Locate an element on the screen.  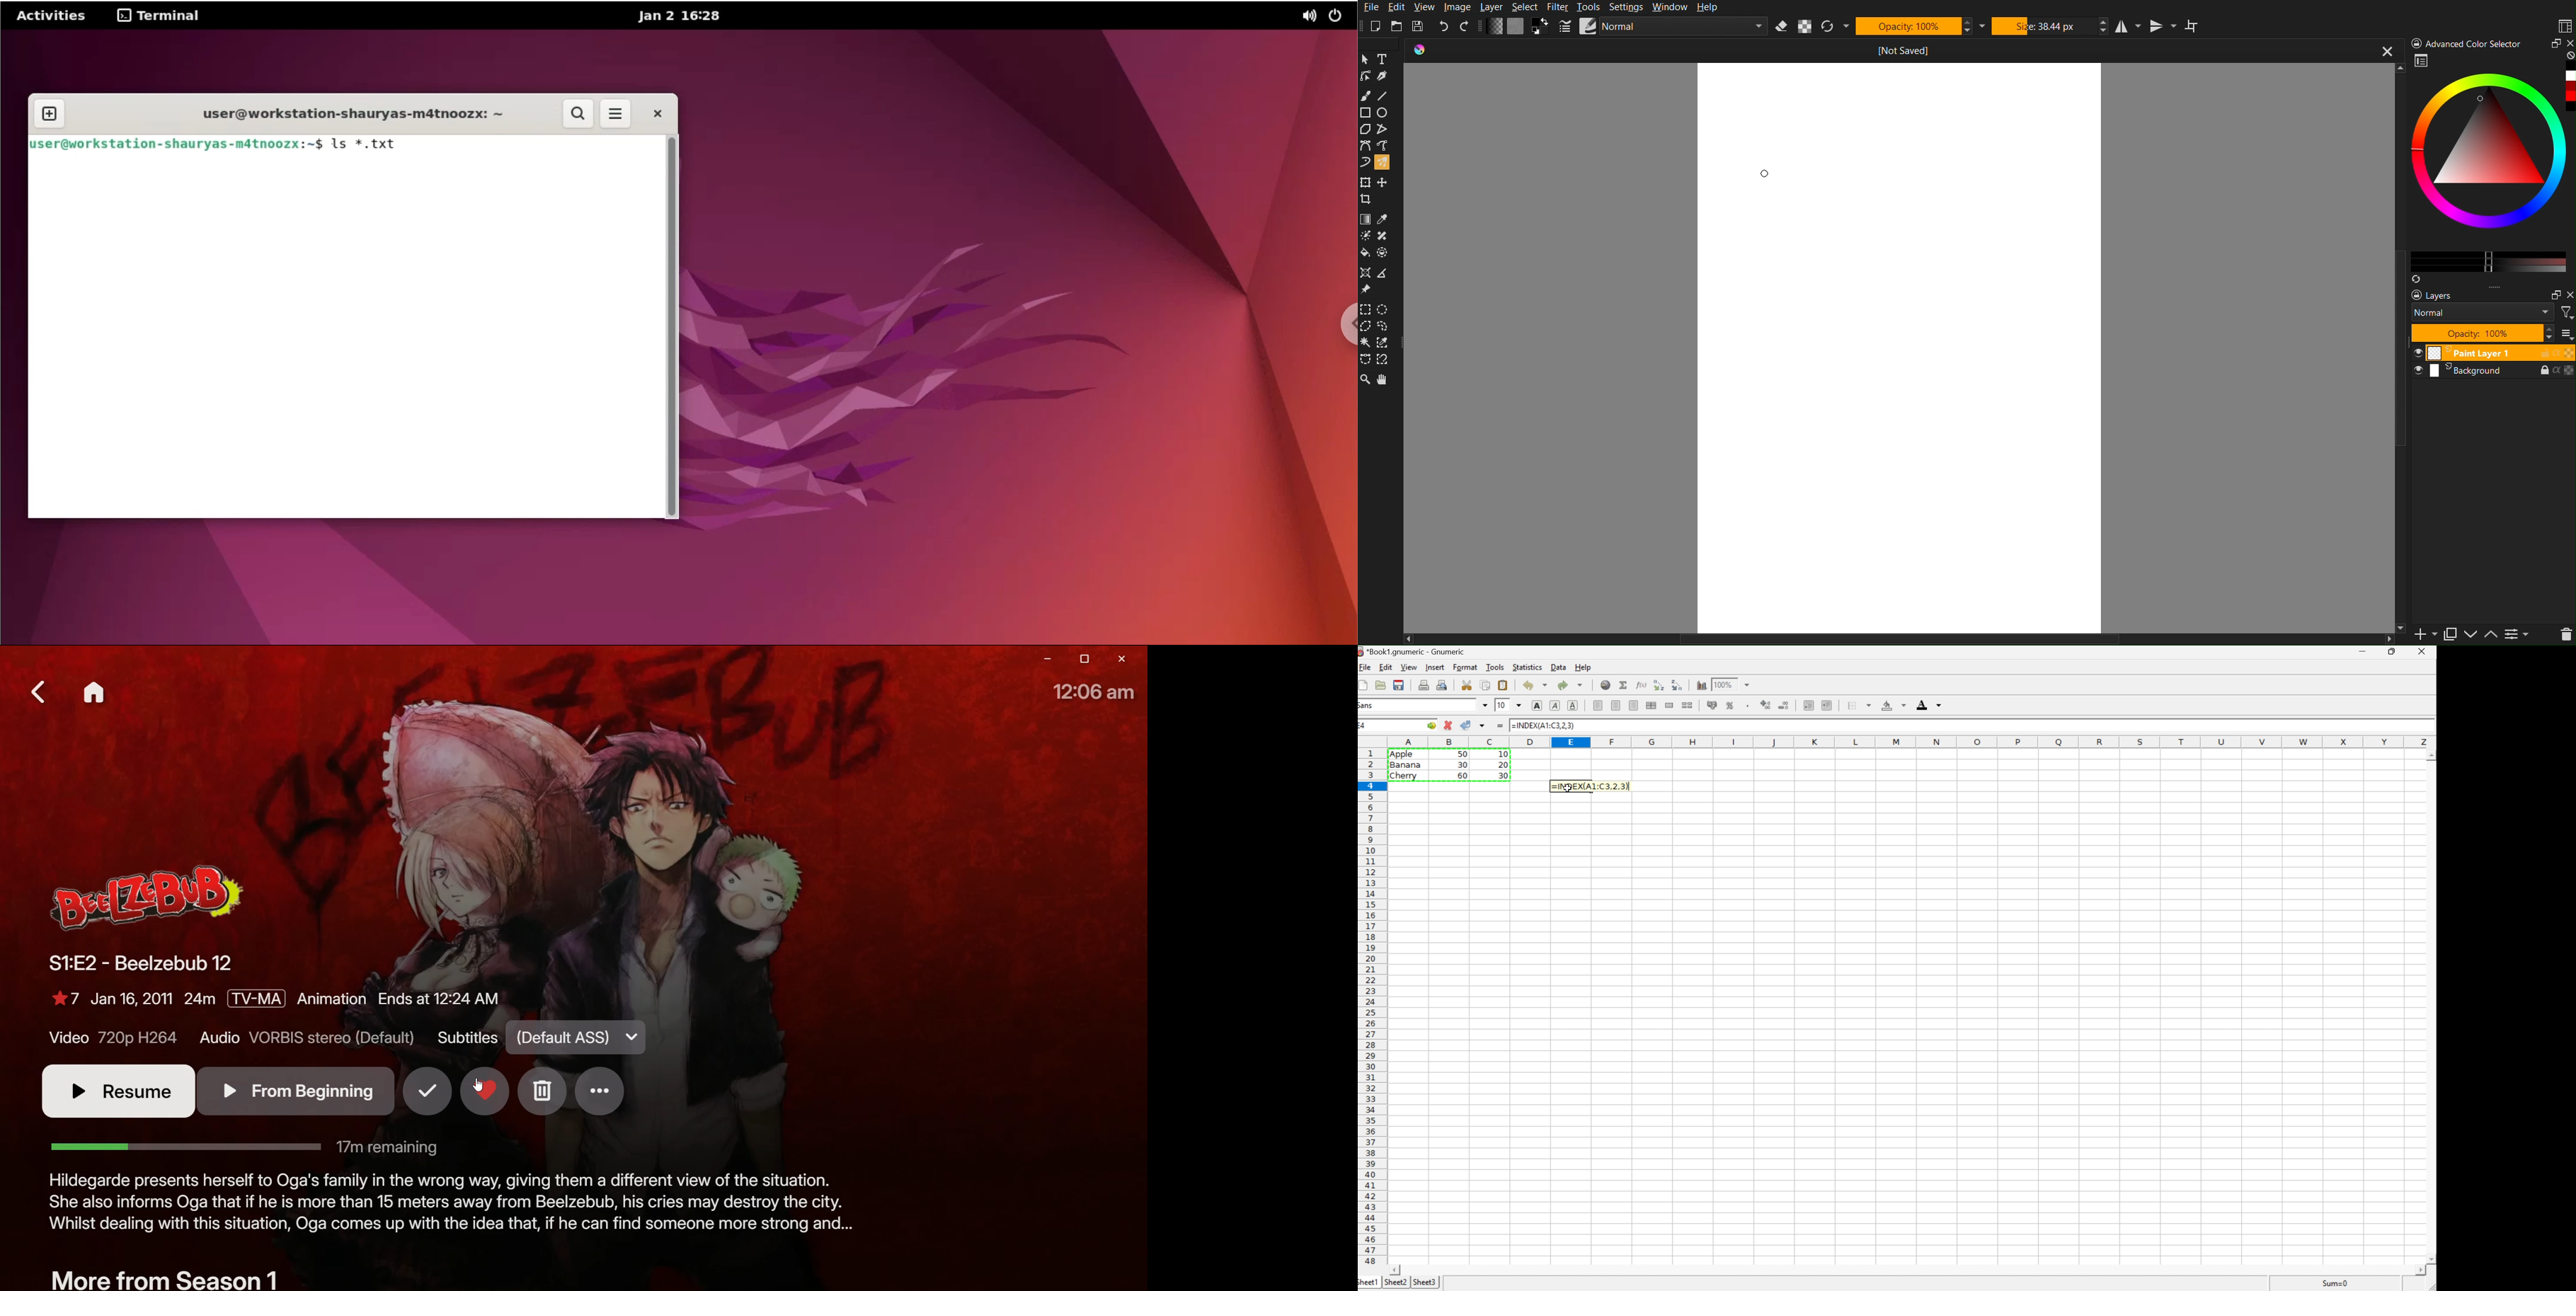
Ellipse selection Tool is located at coordinates (1387, 309).